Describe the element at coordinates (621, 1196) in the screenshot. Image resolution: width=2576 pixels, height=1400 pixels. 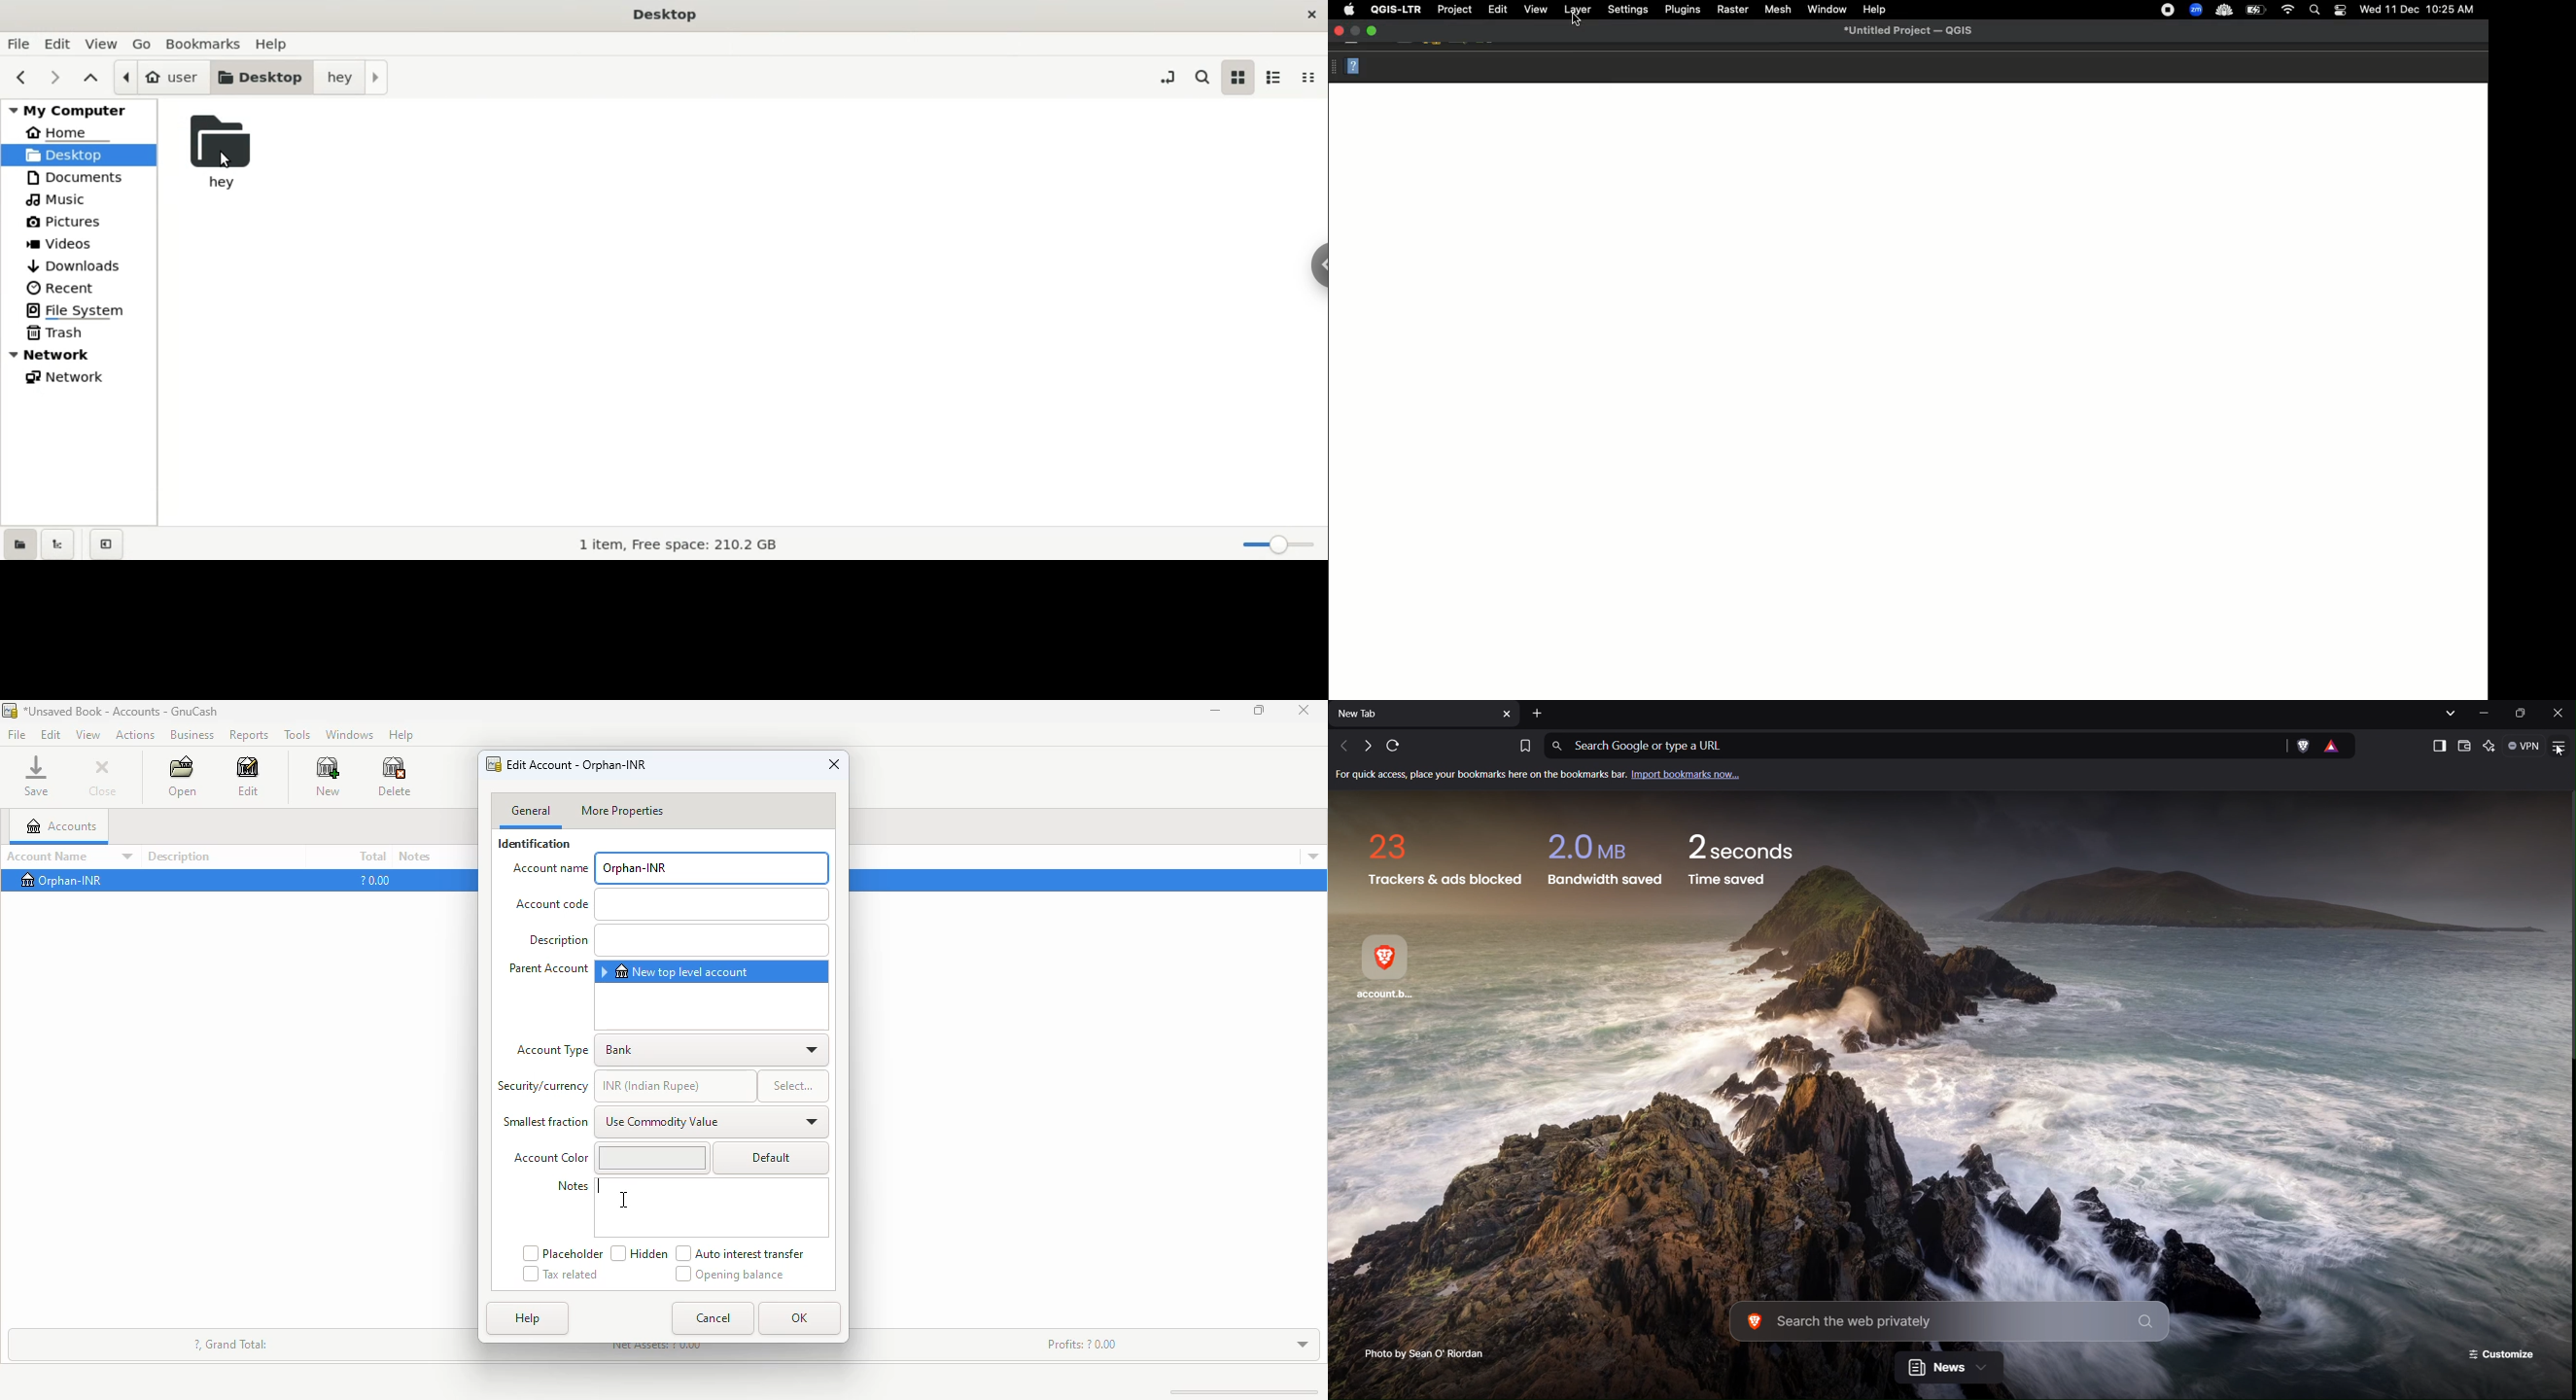
I see `cursor` at that location.